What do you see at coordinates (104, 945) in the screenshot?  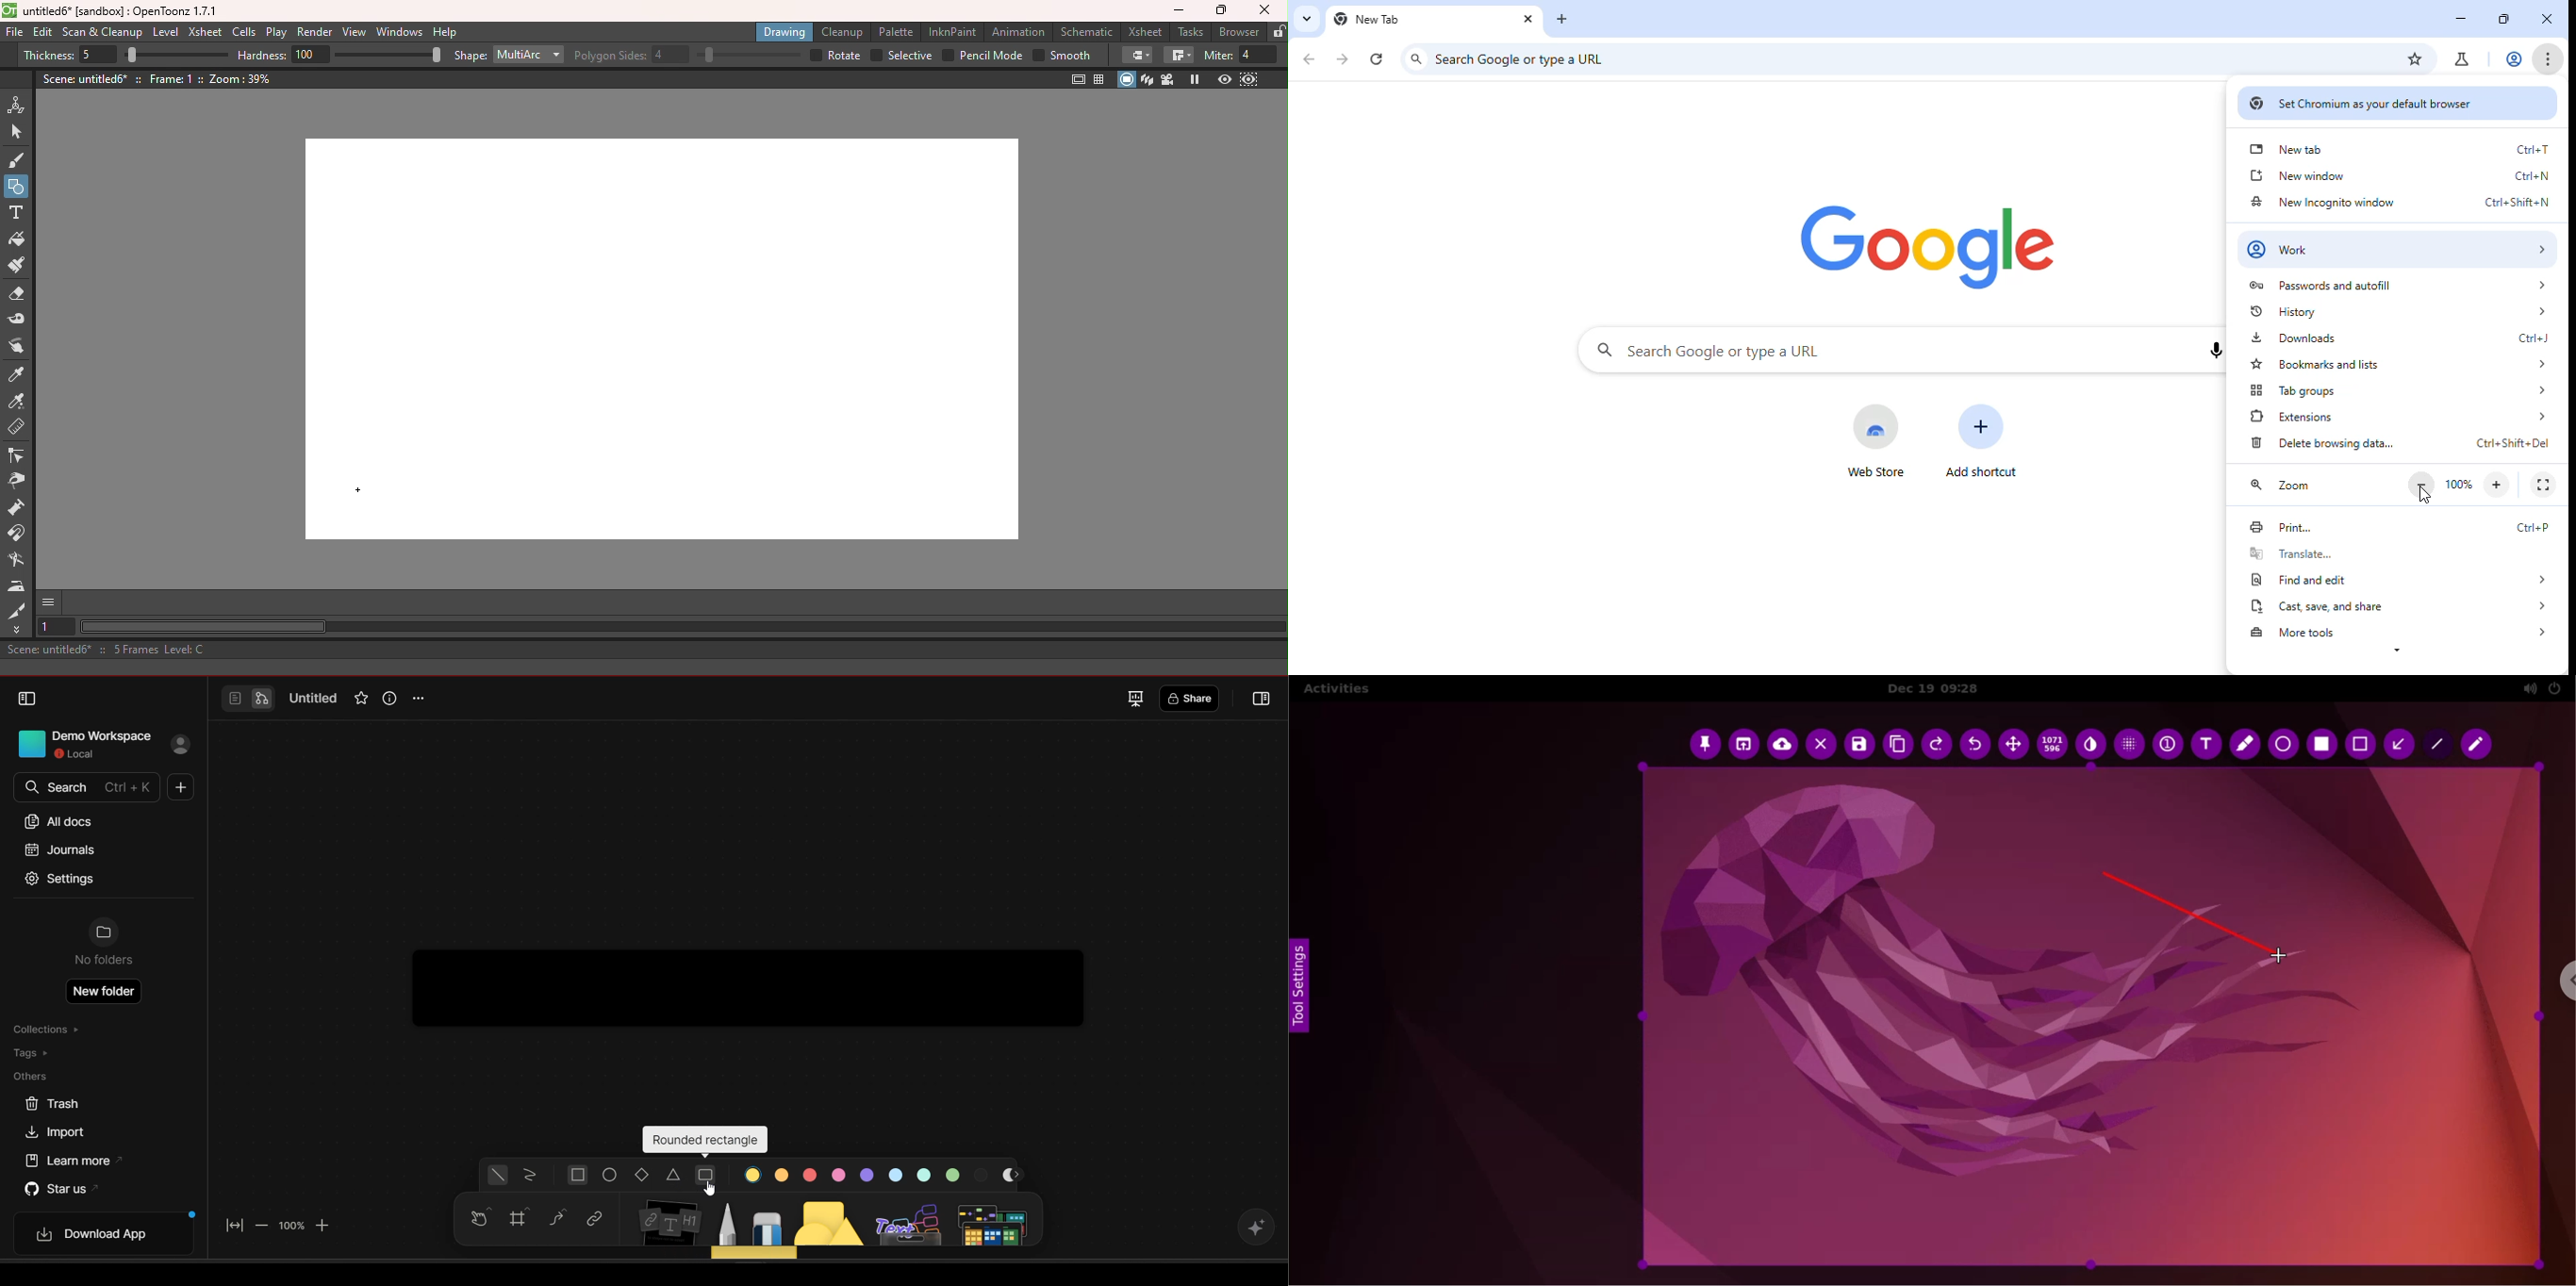 I see `No folders` at bounding box center [104, 945].